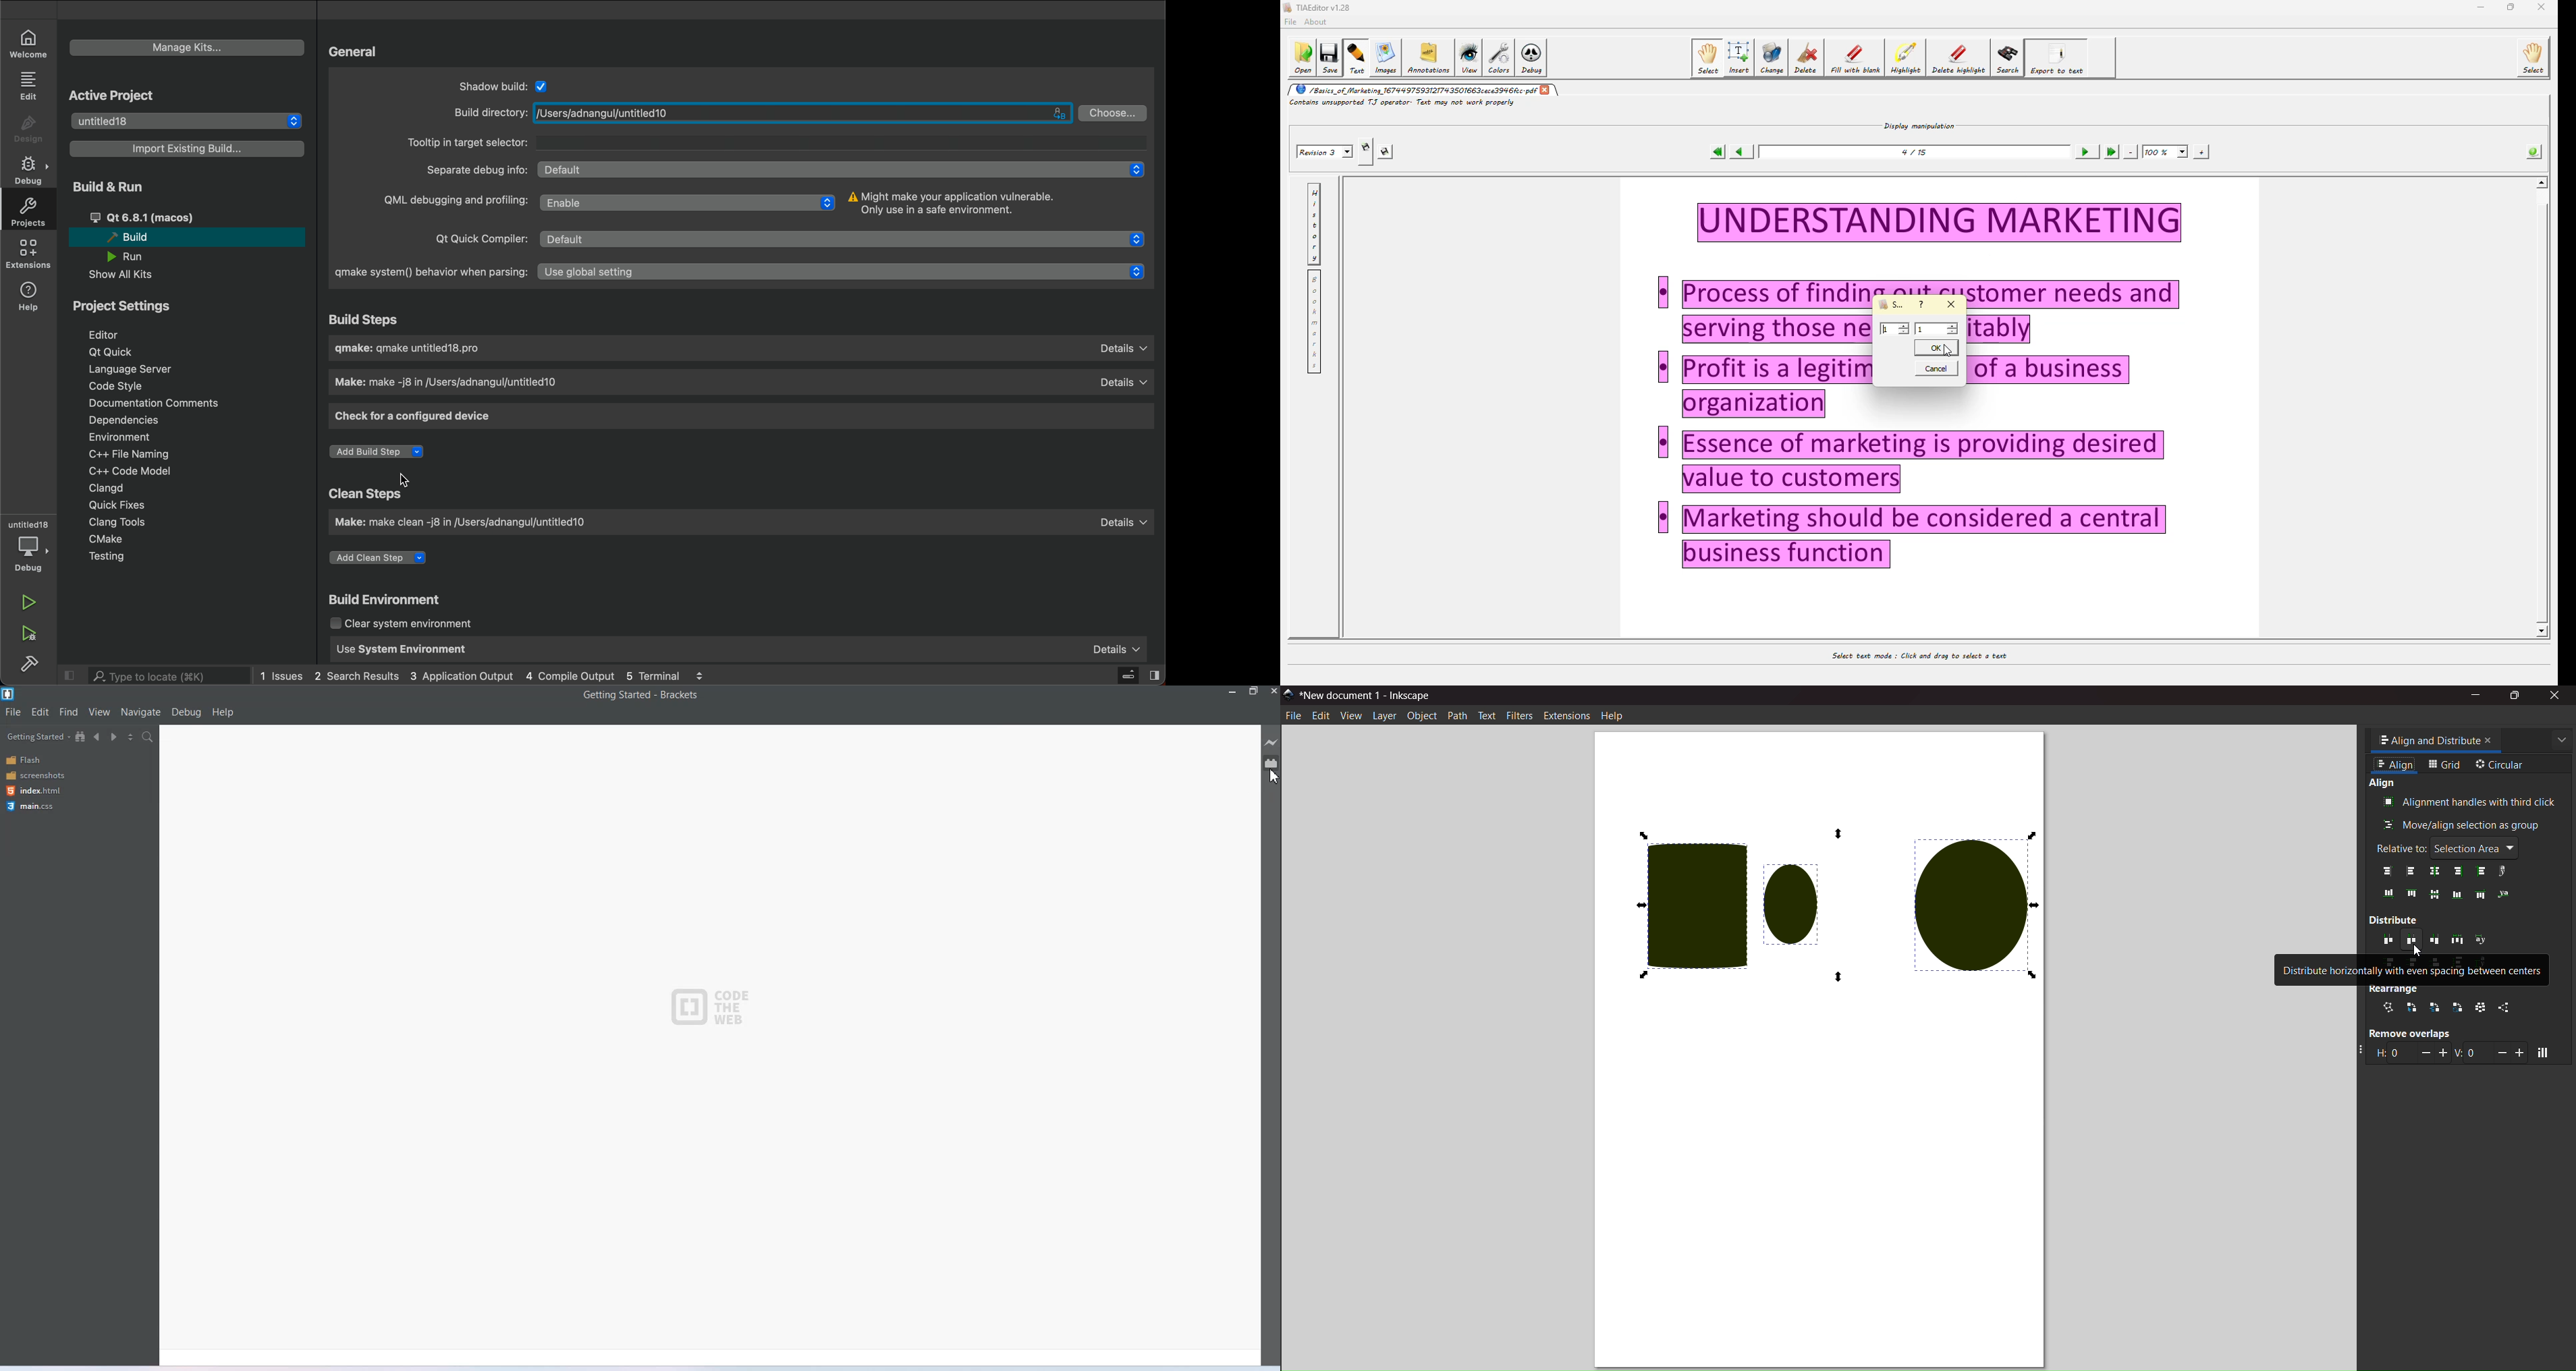  I want to click on help, so click(223, 712).